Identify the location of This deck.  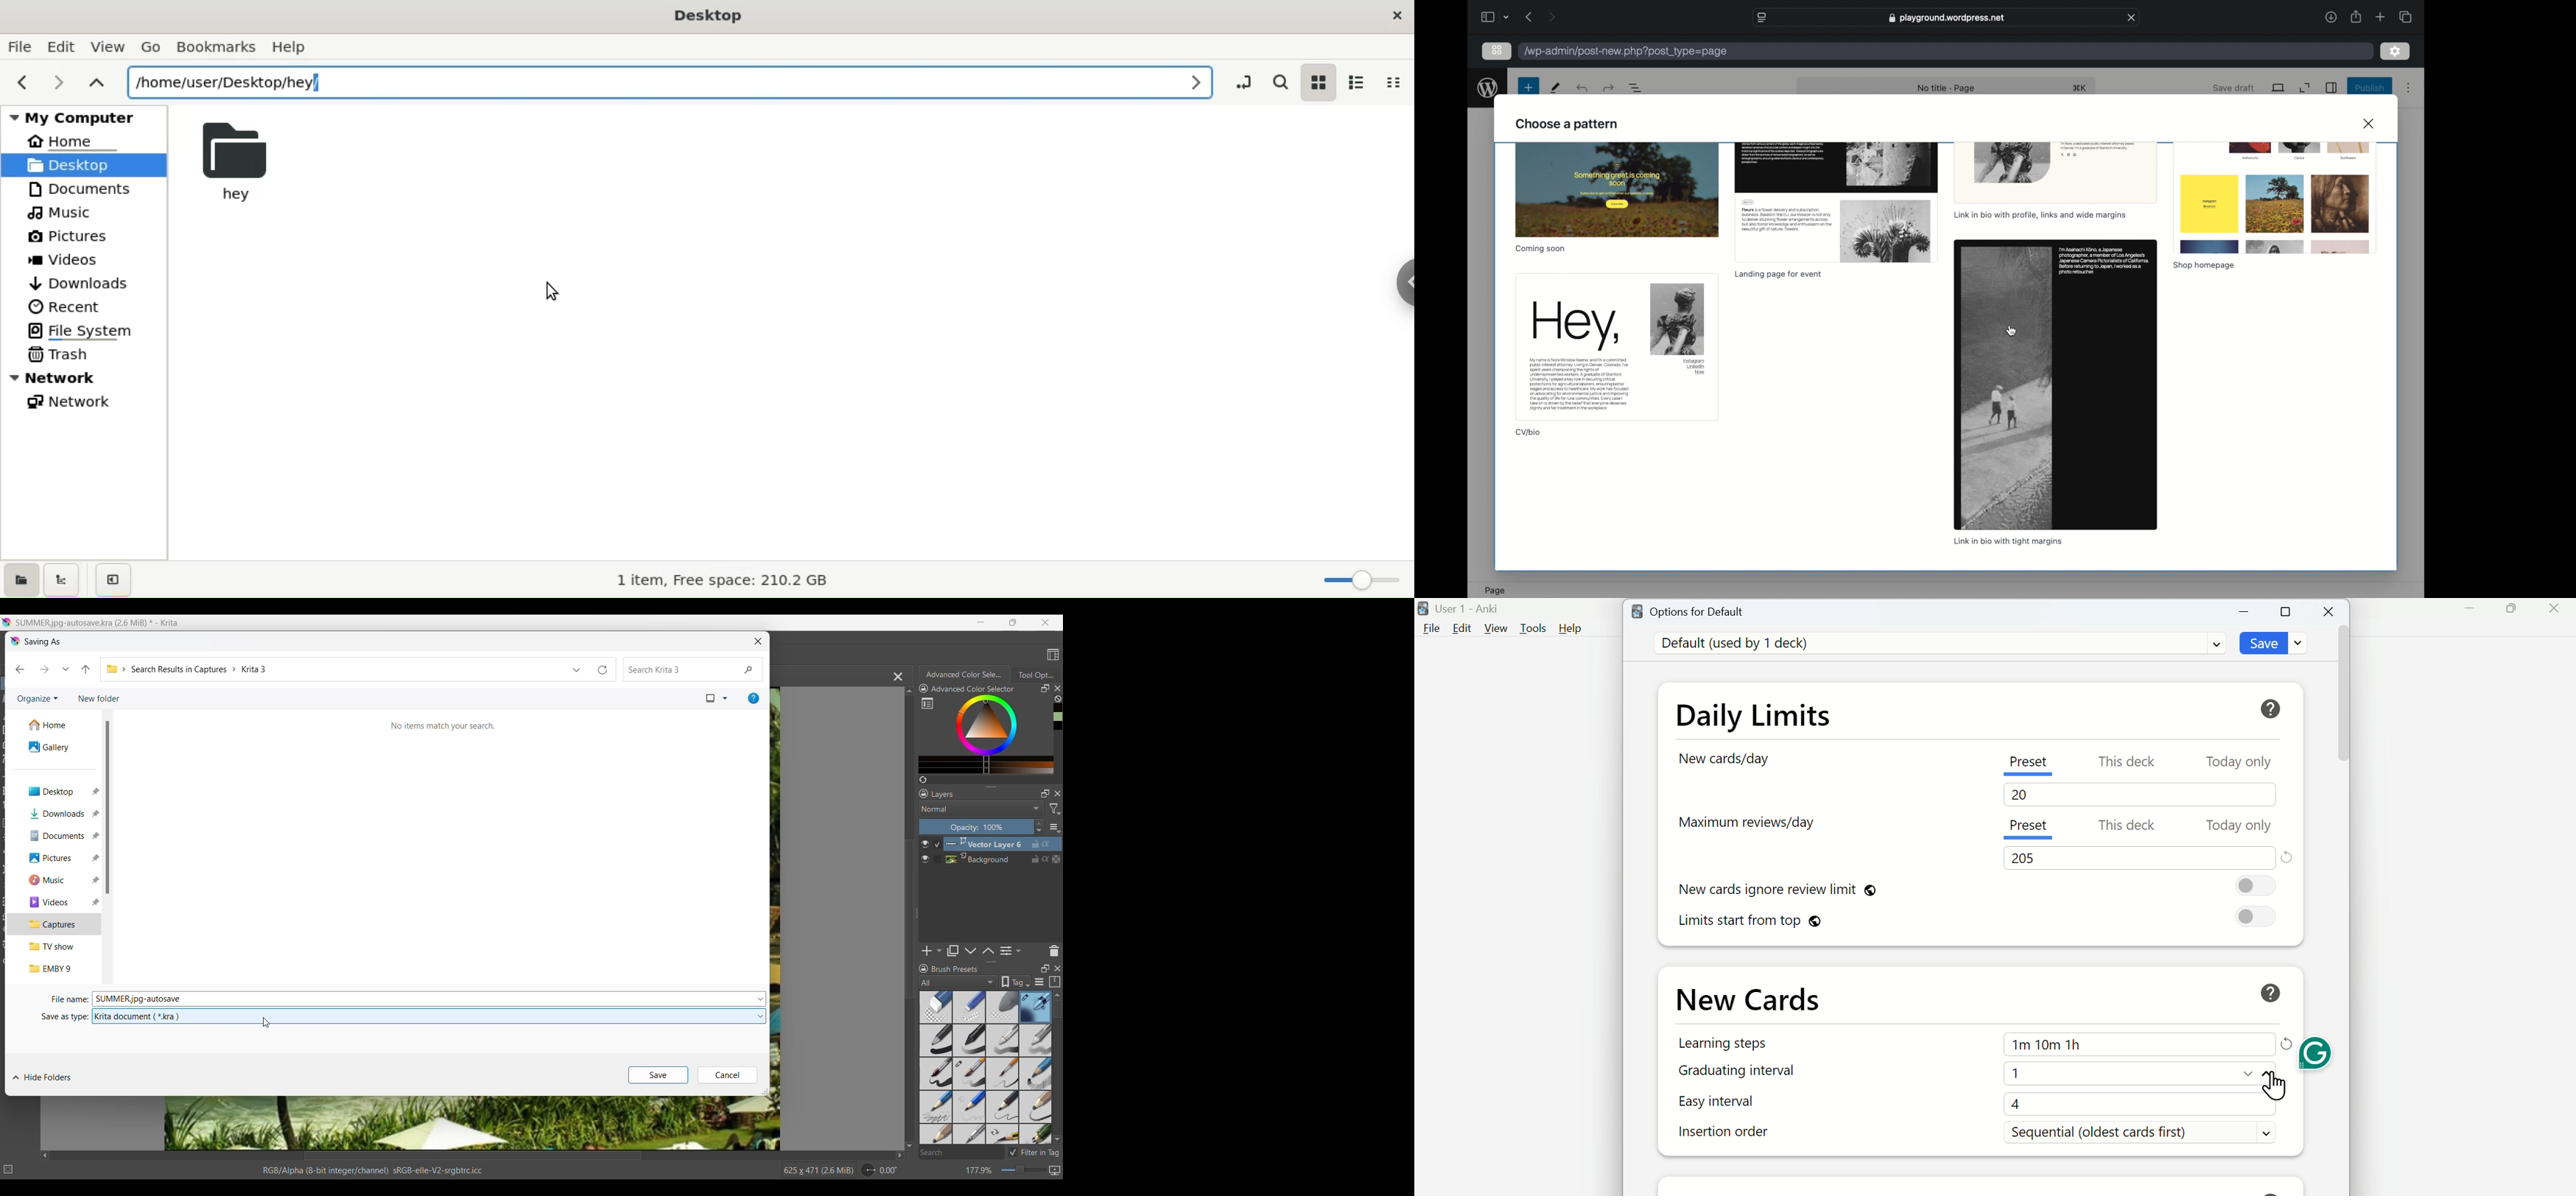
(2125, 827).